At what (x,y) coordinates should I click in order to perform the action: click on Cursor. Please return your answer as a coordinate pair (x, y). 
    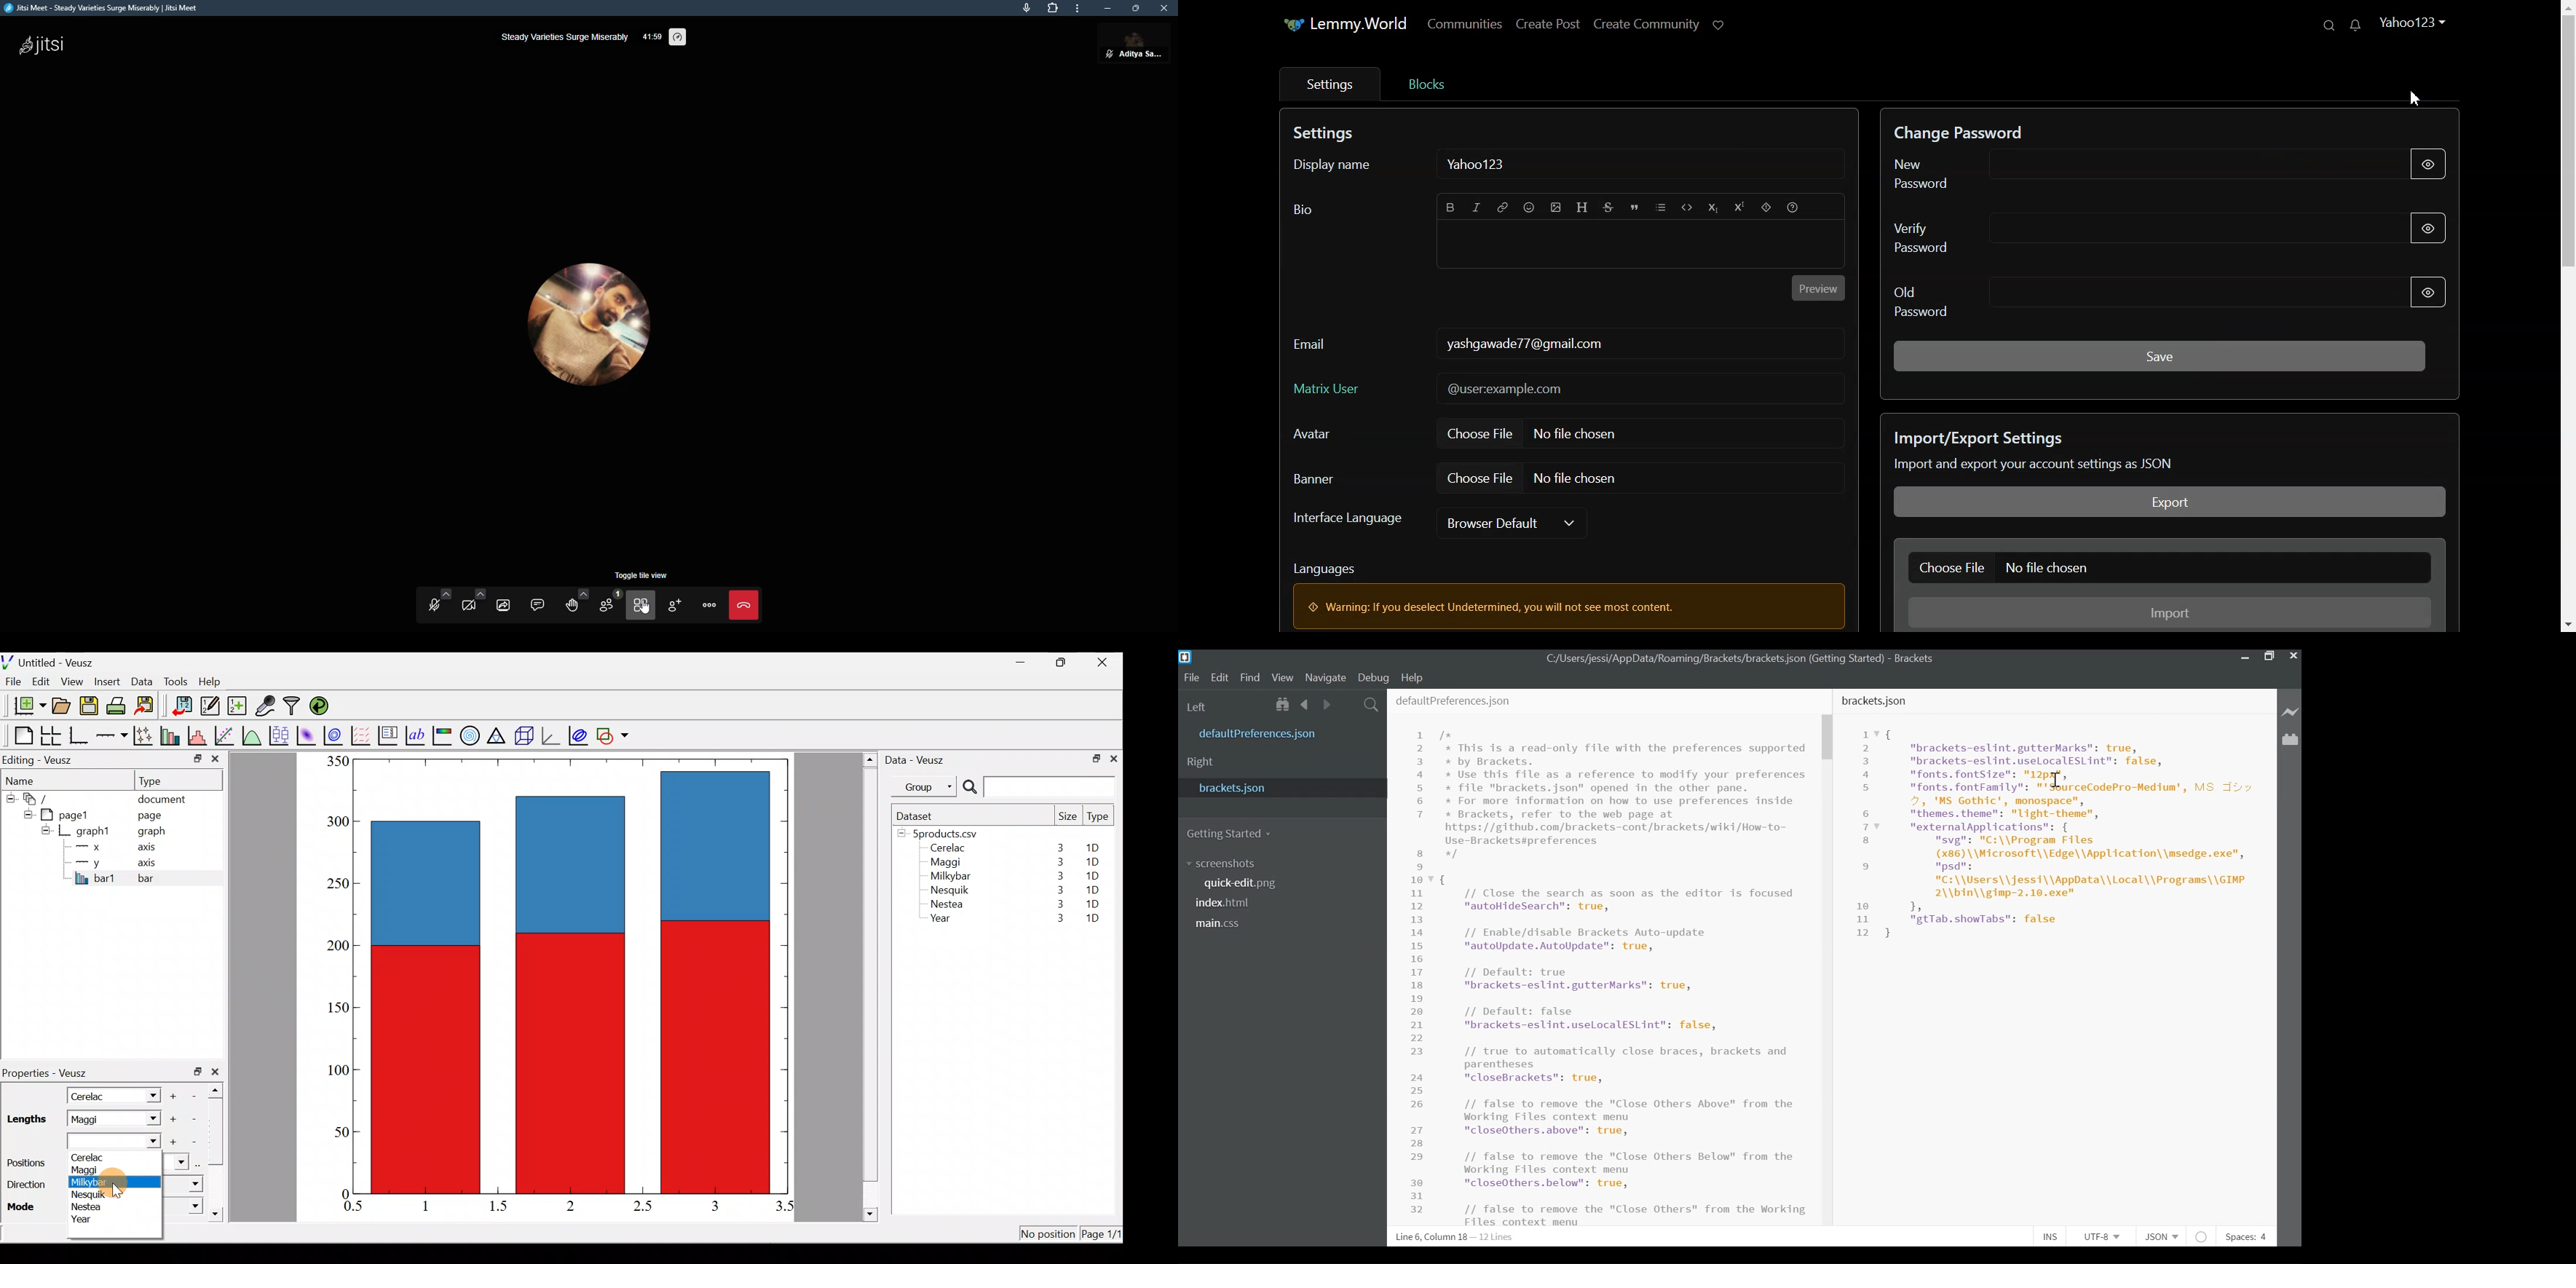
    Looking at the image, I should click on (128, 1182).